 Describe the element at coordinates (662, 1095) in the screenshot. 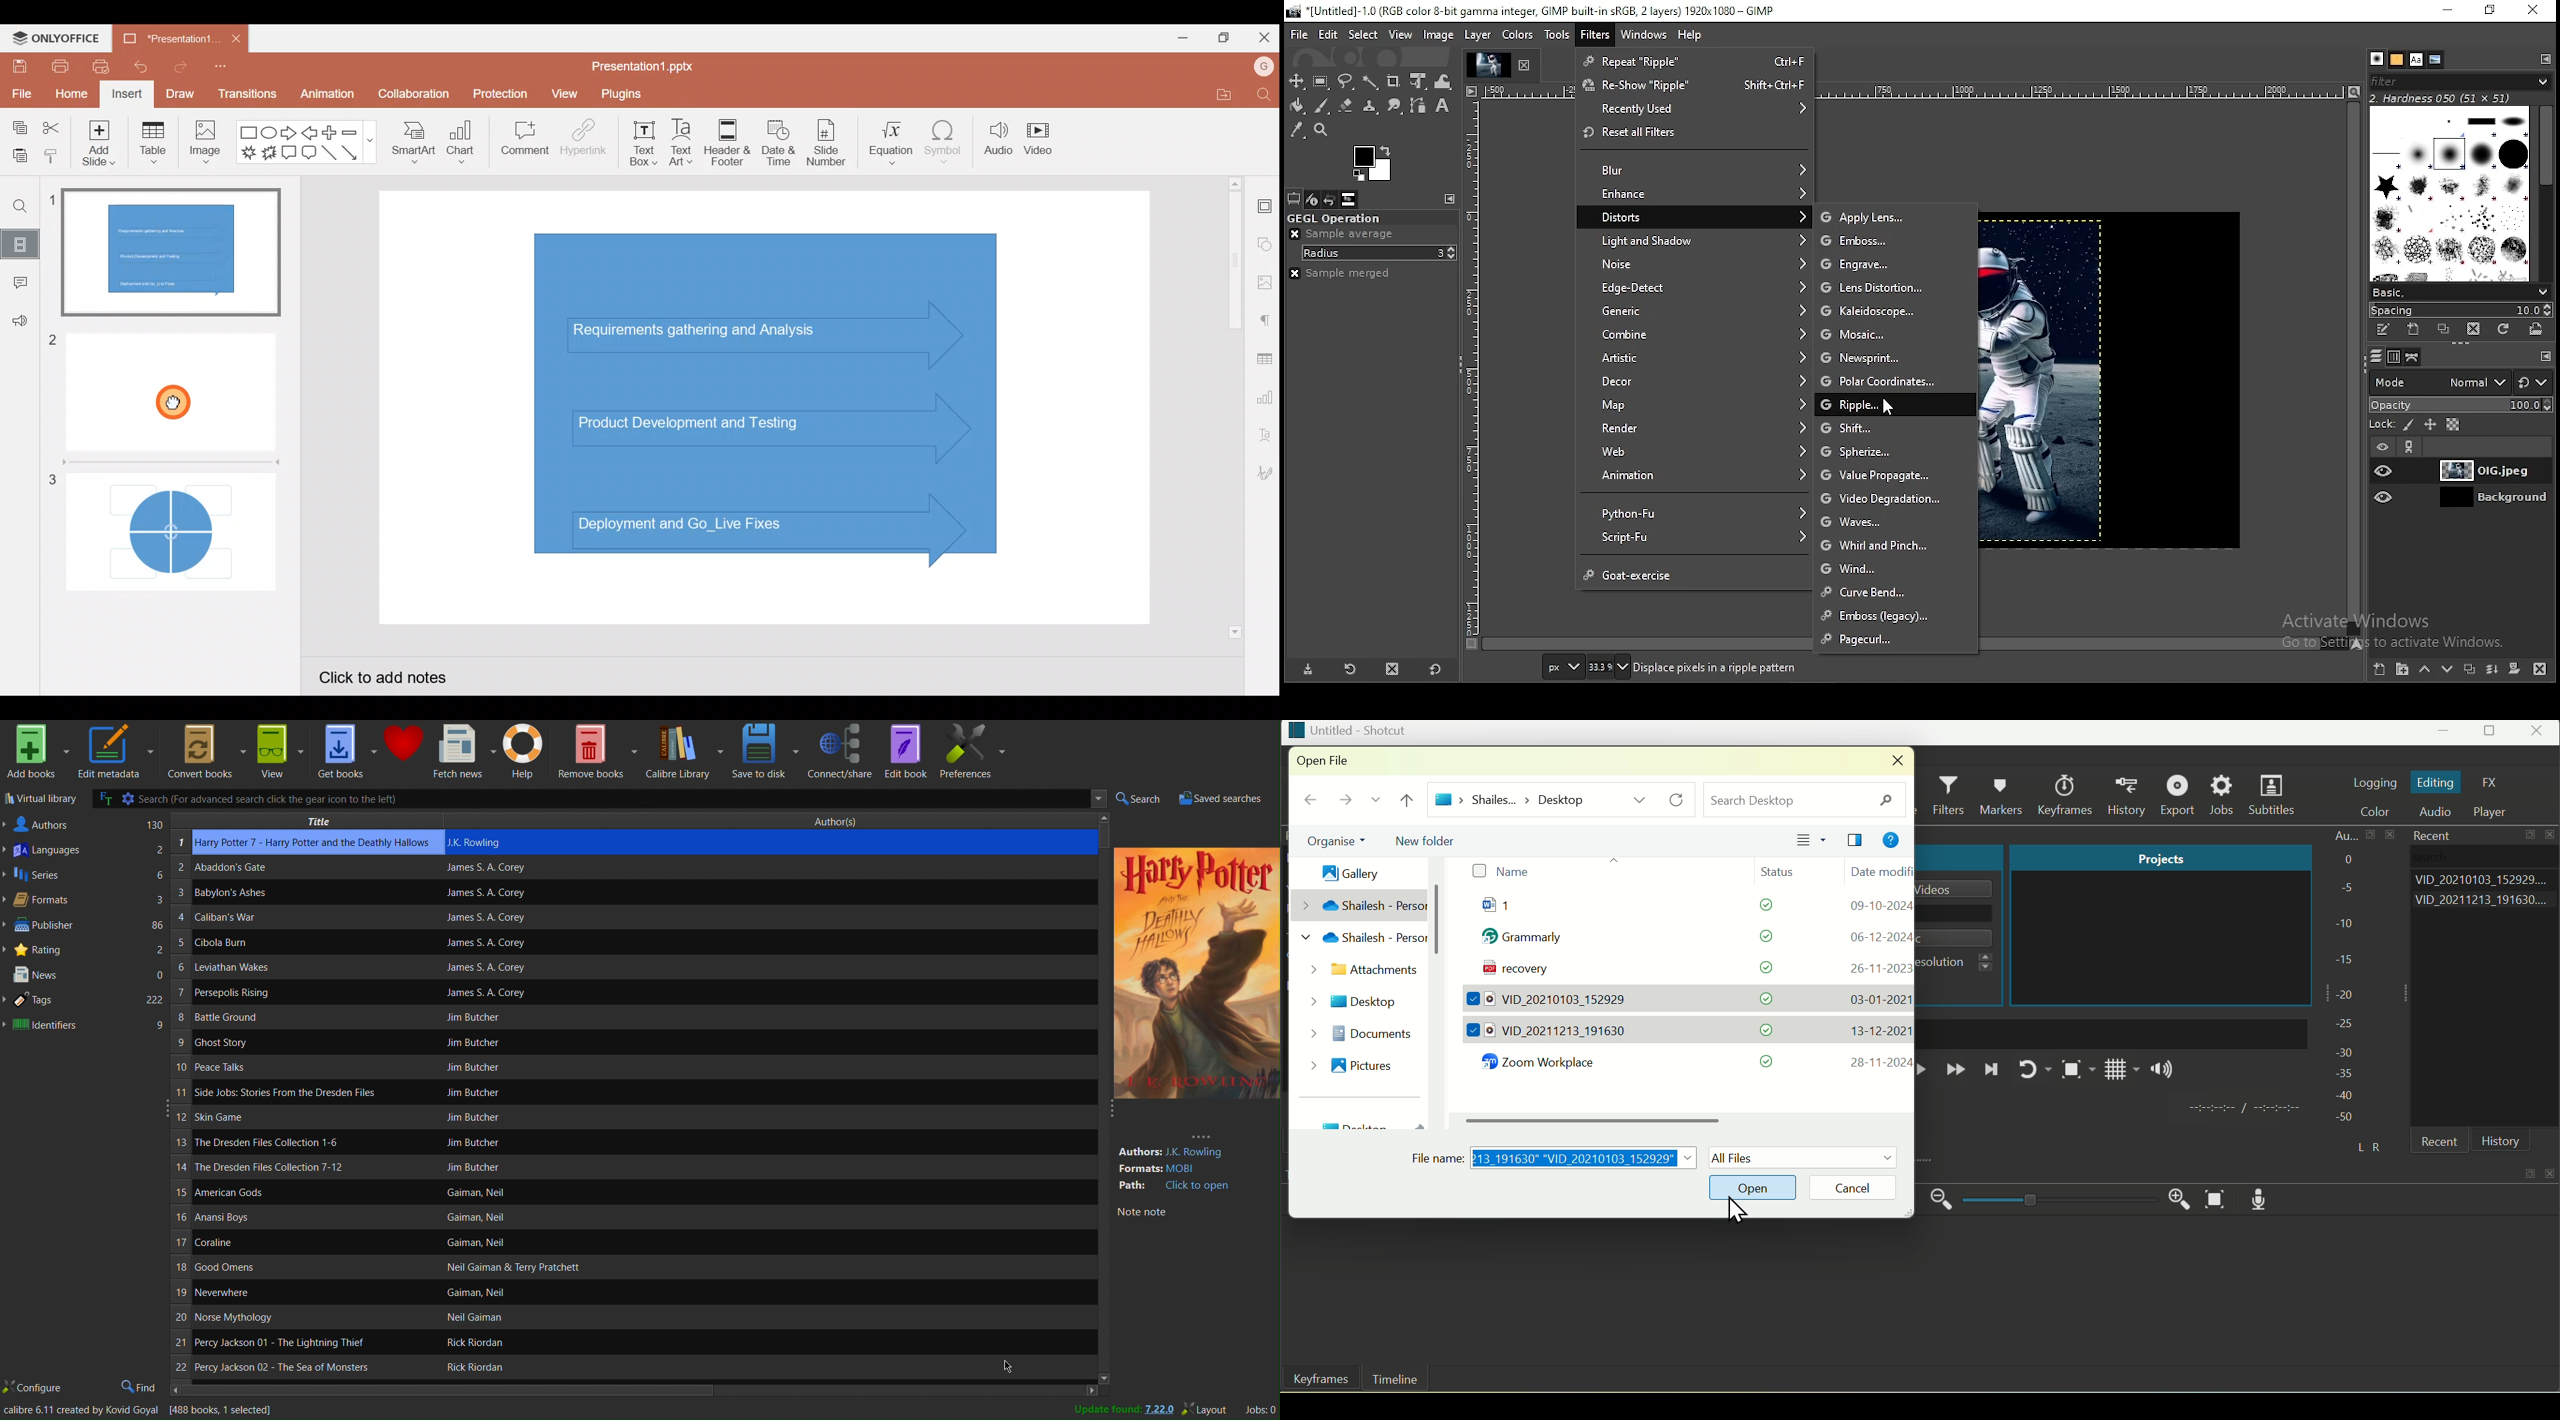

I see `Author’s name` at that location.